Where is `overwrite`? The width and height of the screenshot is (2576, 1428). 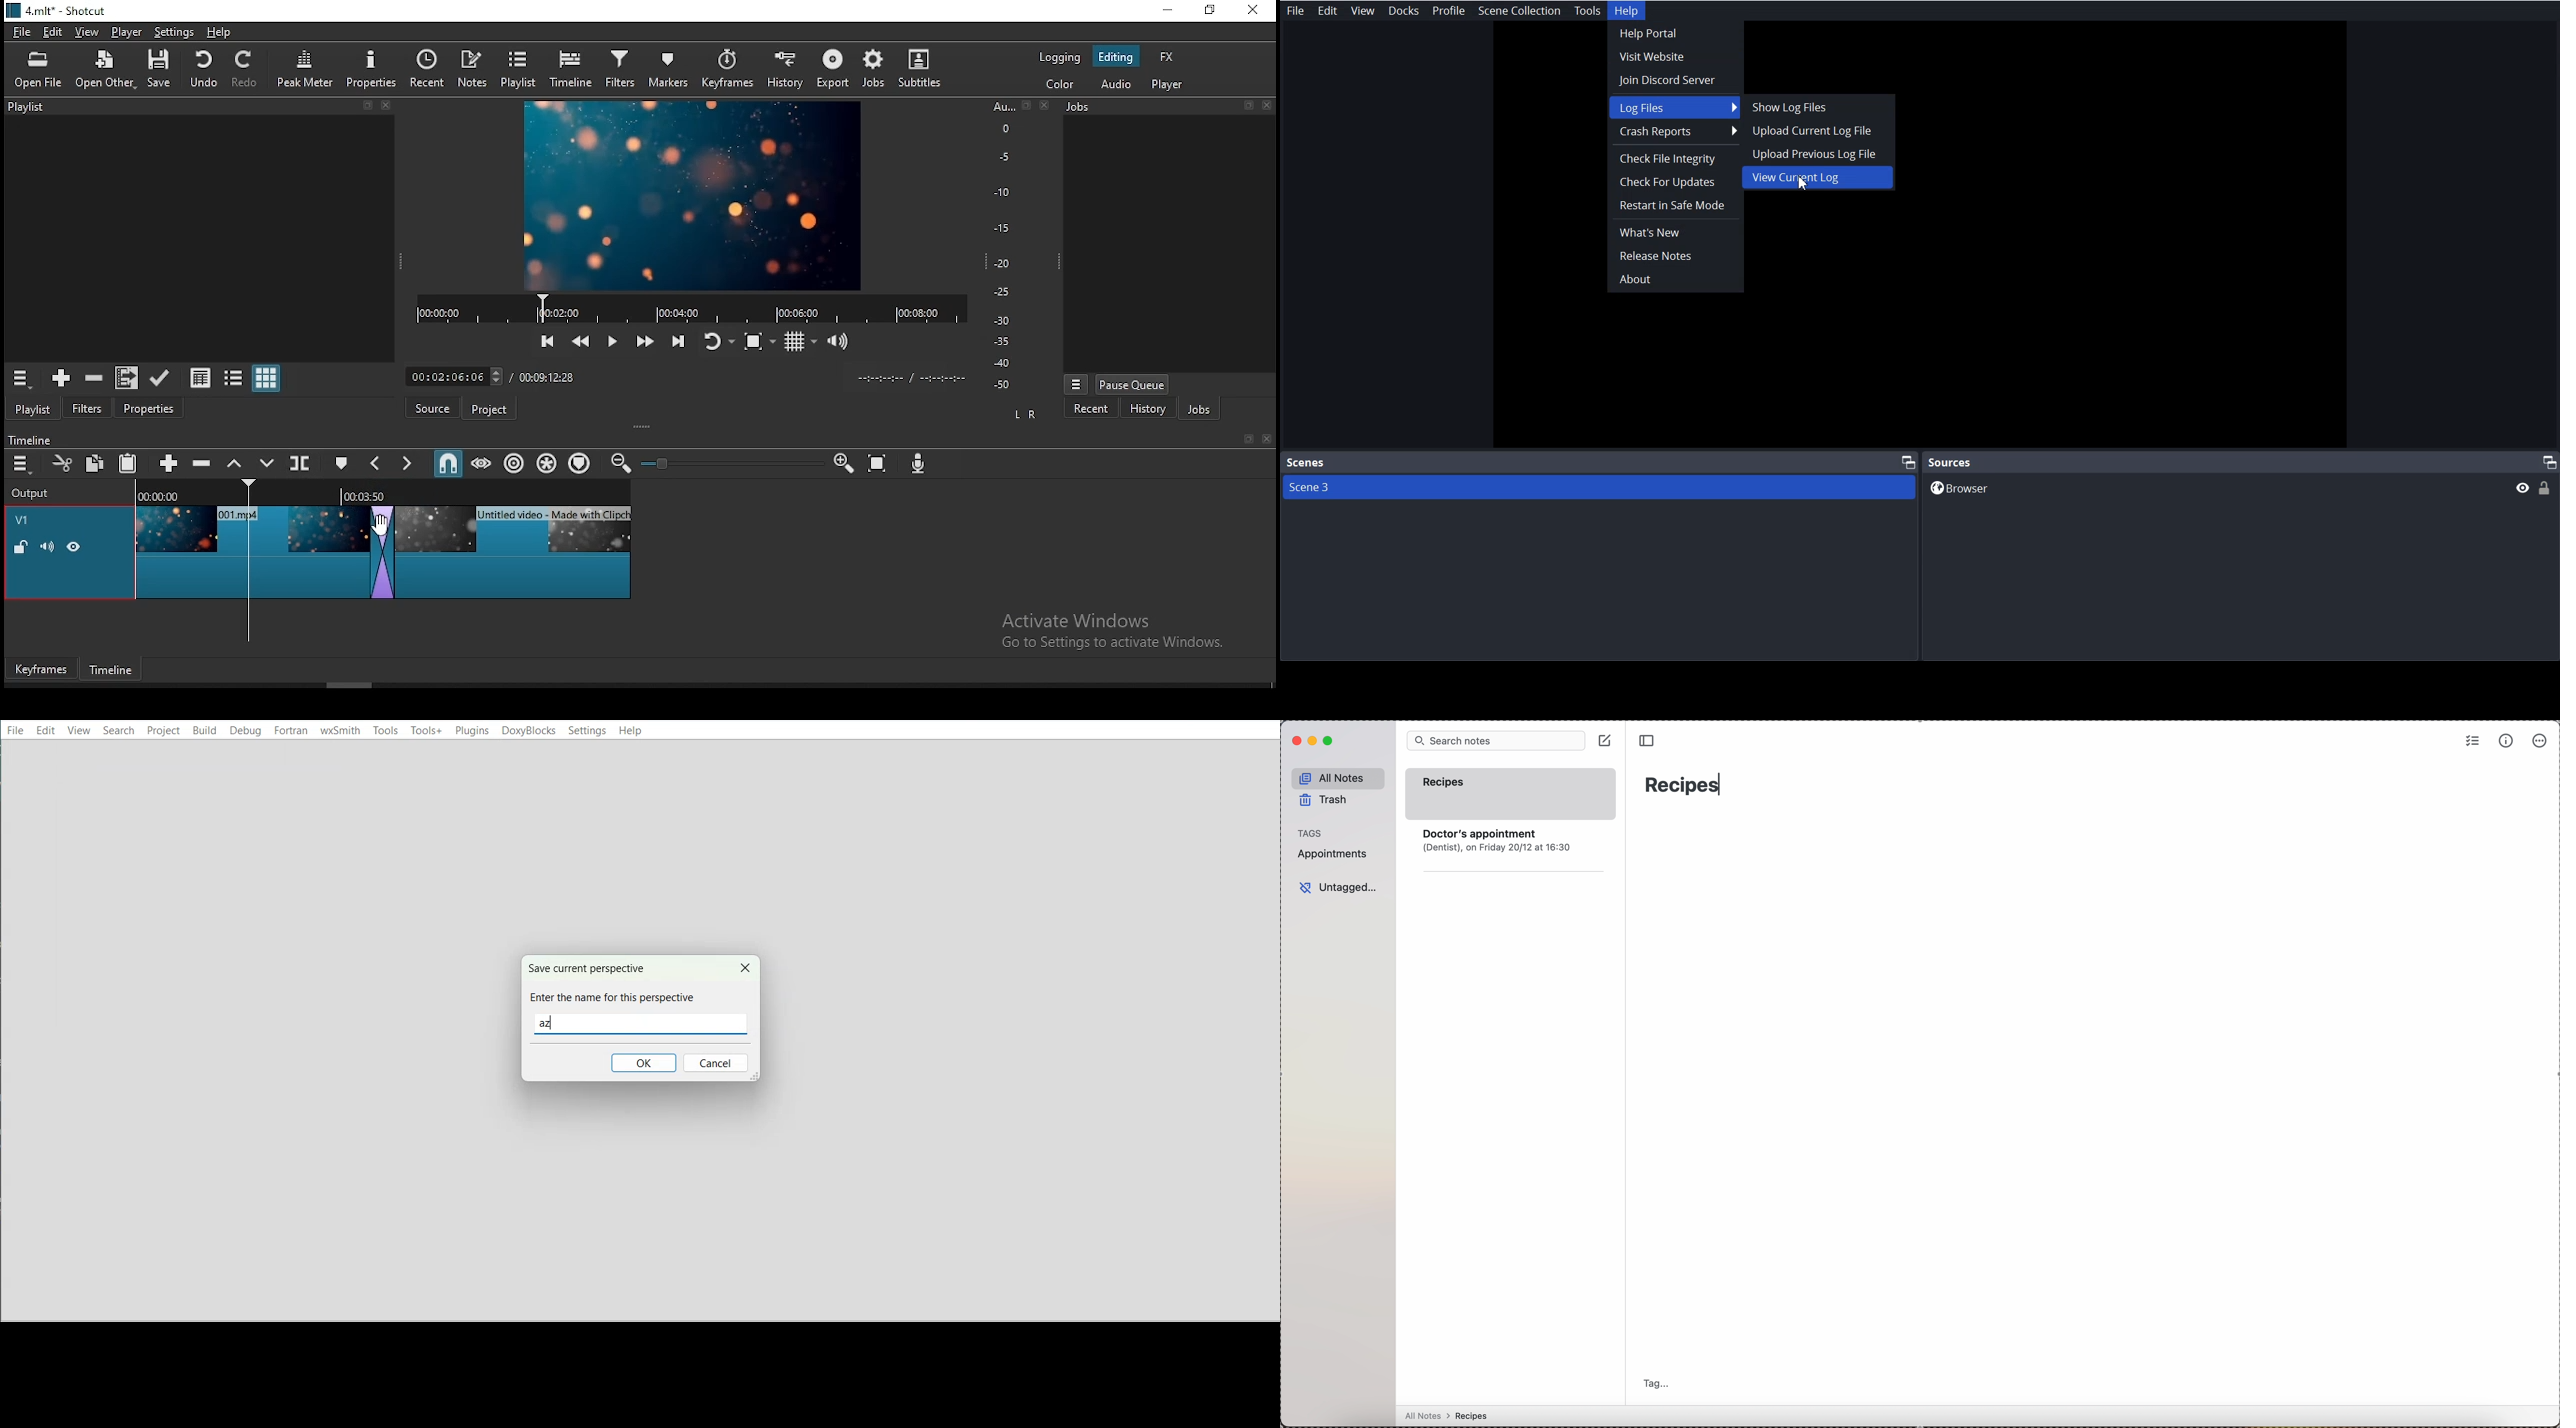 overwrite is located at coordinates (267, 463).